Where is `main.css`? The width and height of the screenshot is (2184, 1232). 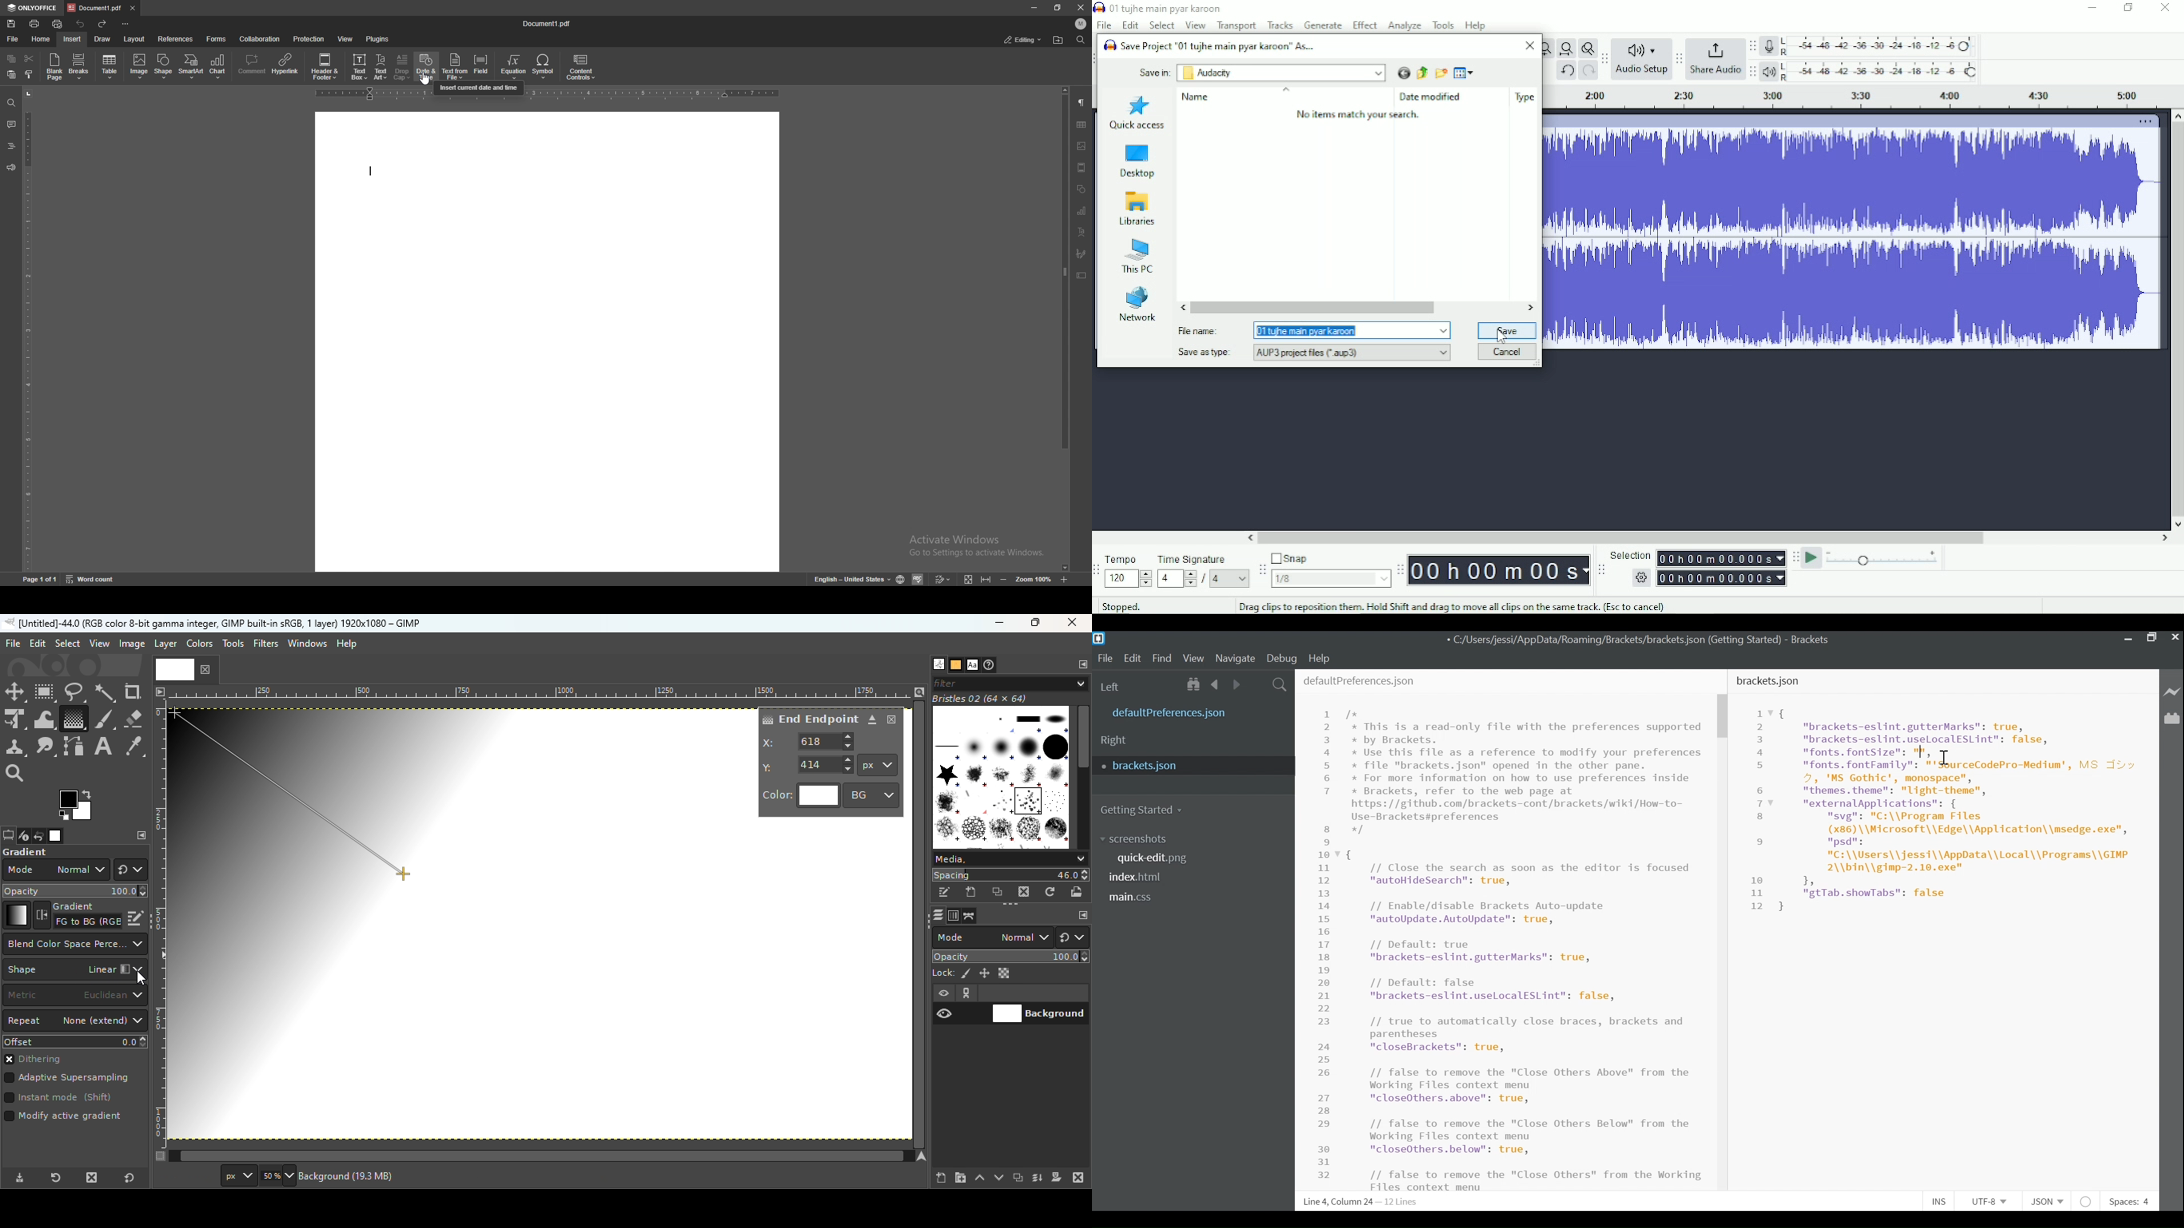 main.css is located at coordinates (1136, 898).